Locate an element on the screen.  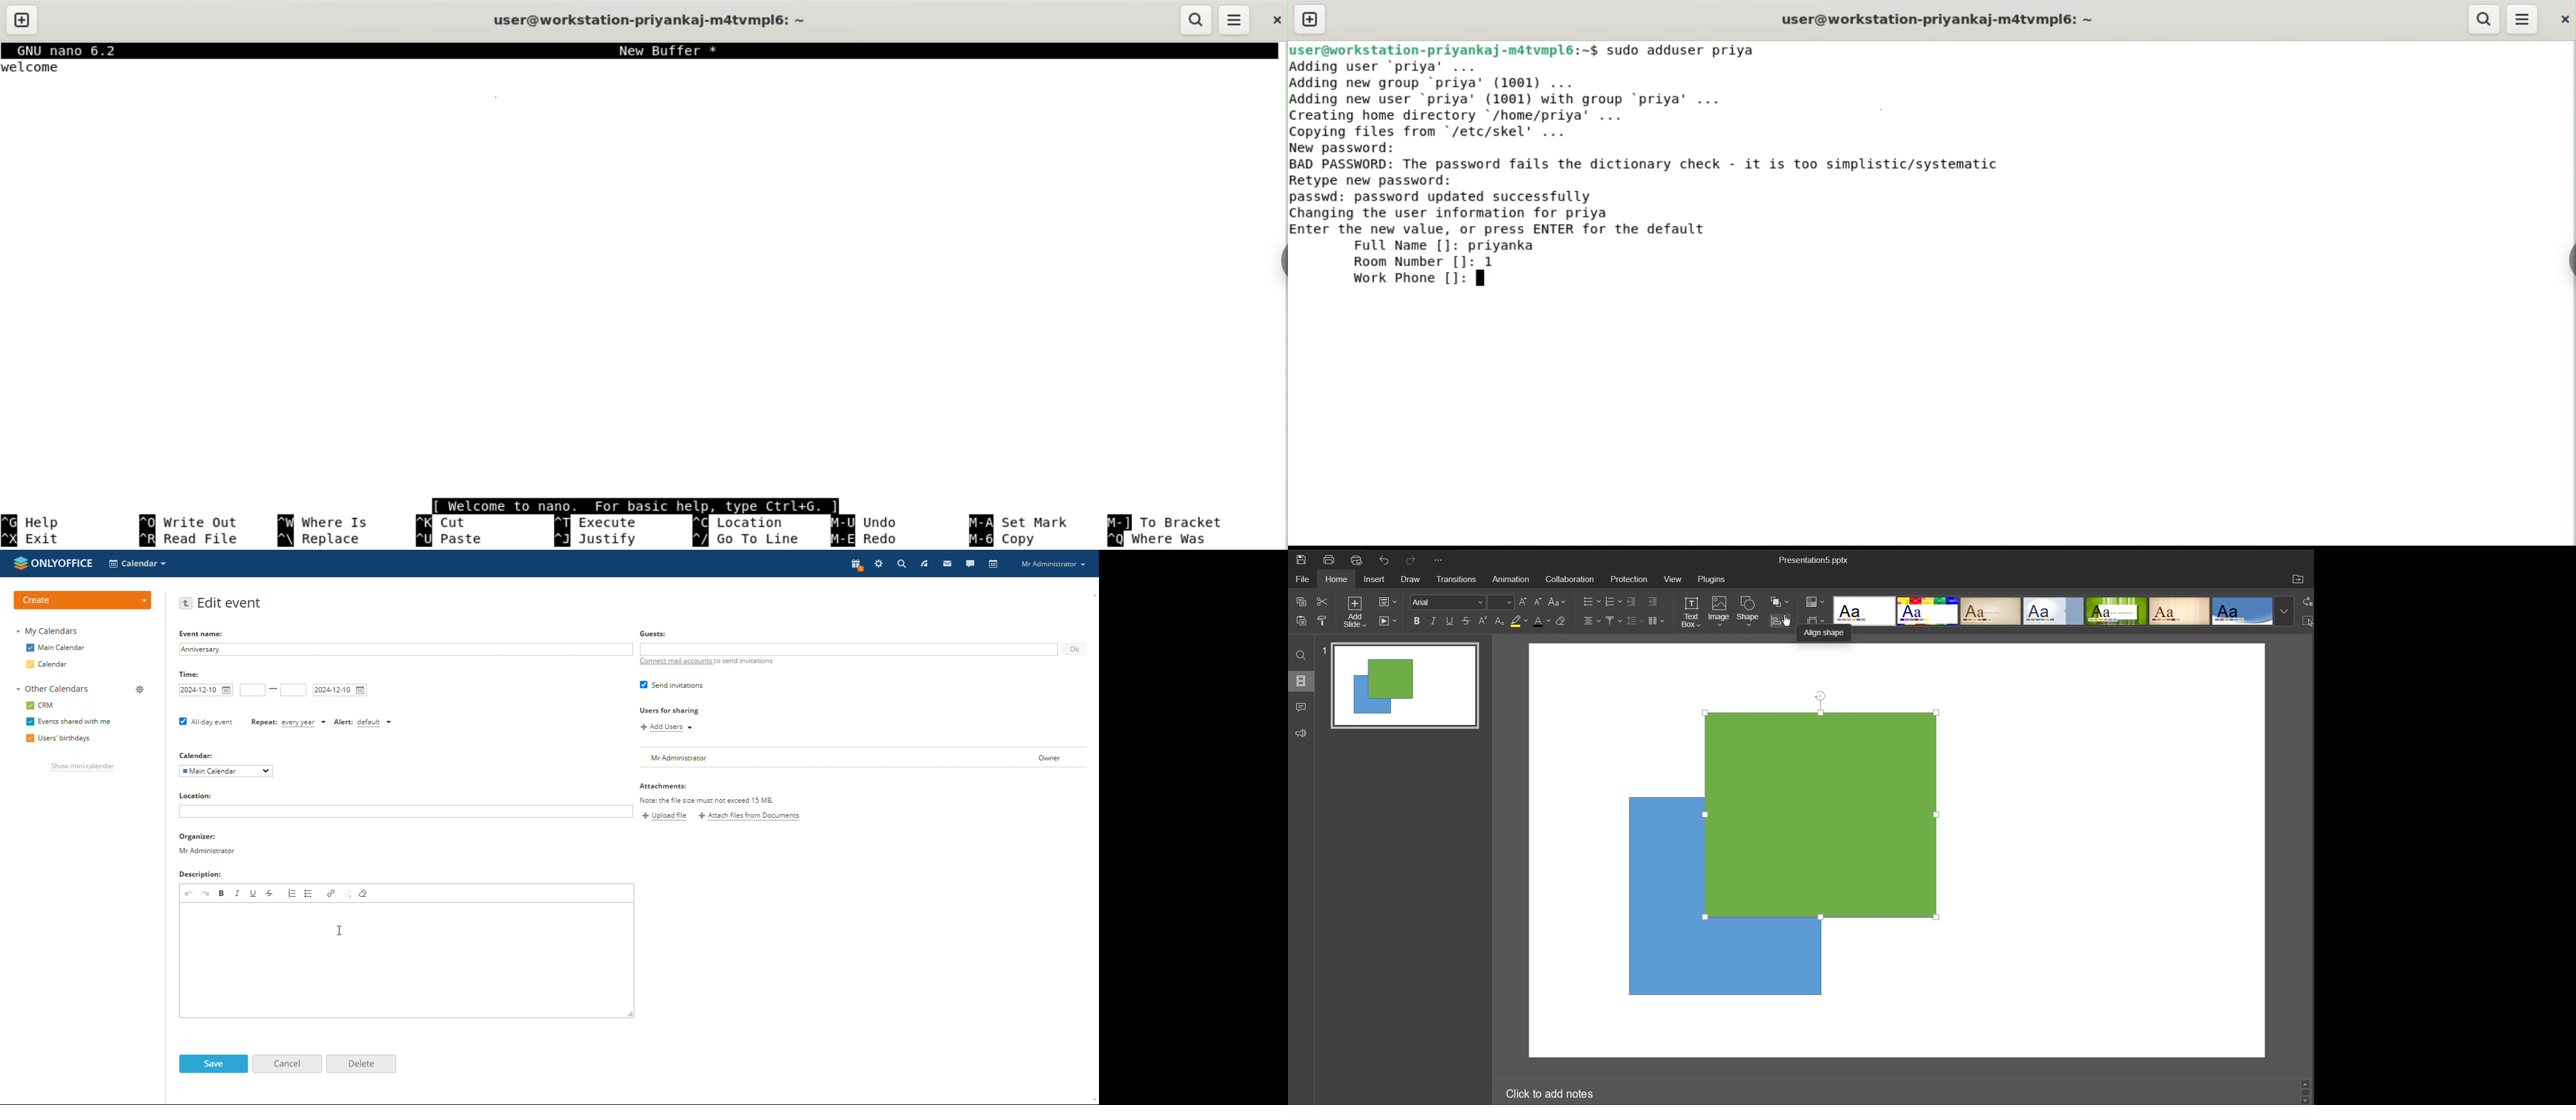
Superscript is located at coordinates (1482, 623).